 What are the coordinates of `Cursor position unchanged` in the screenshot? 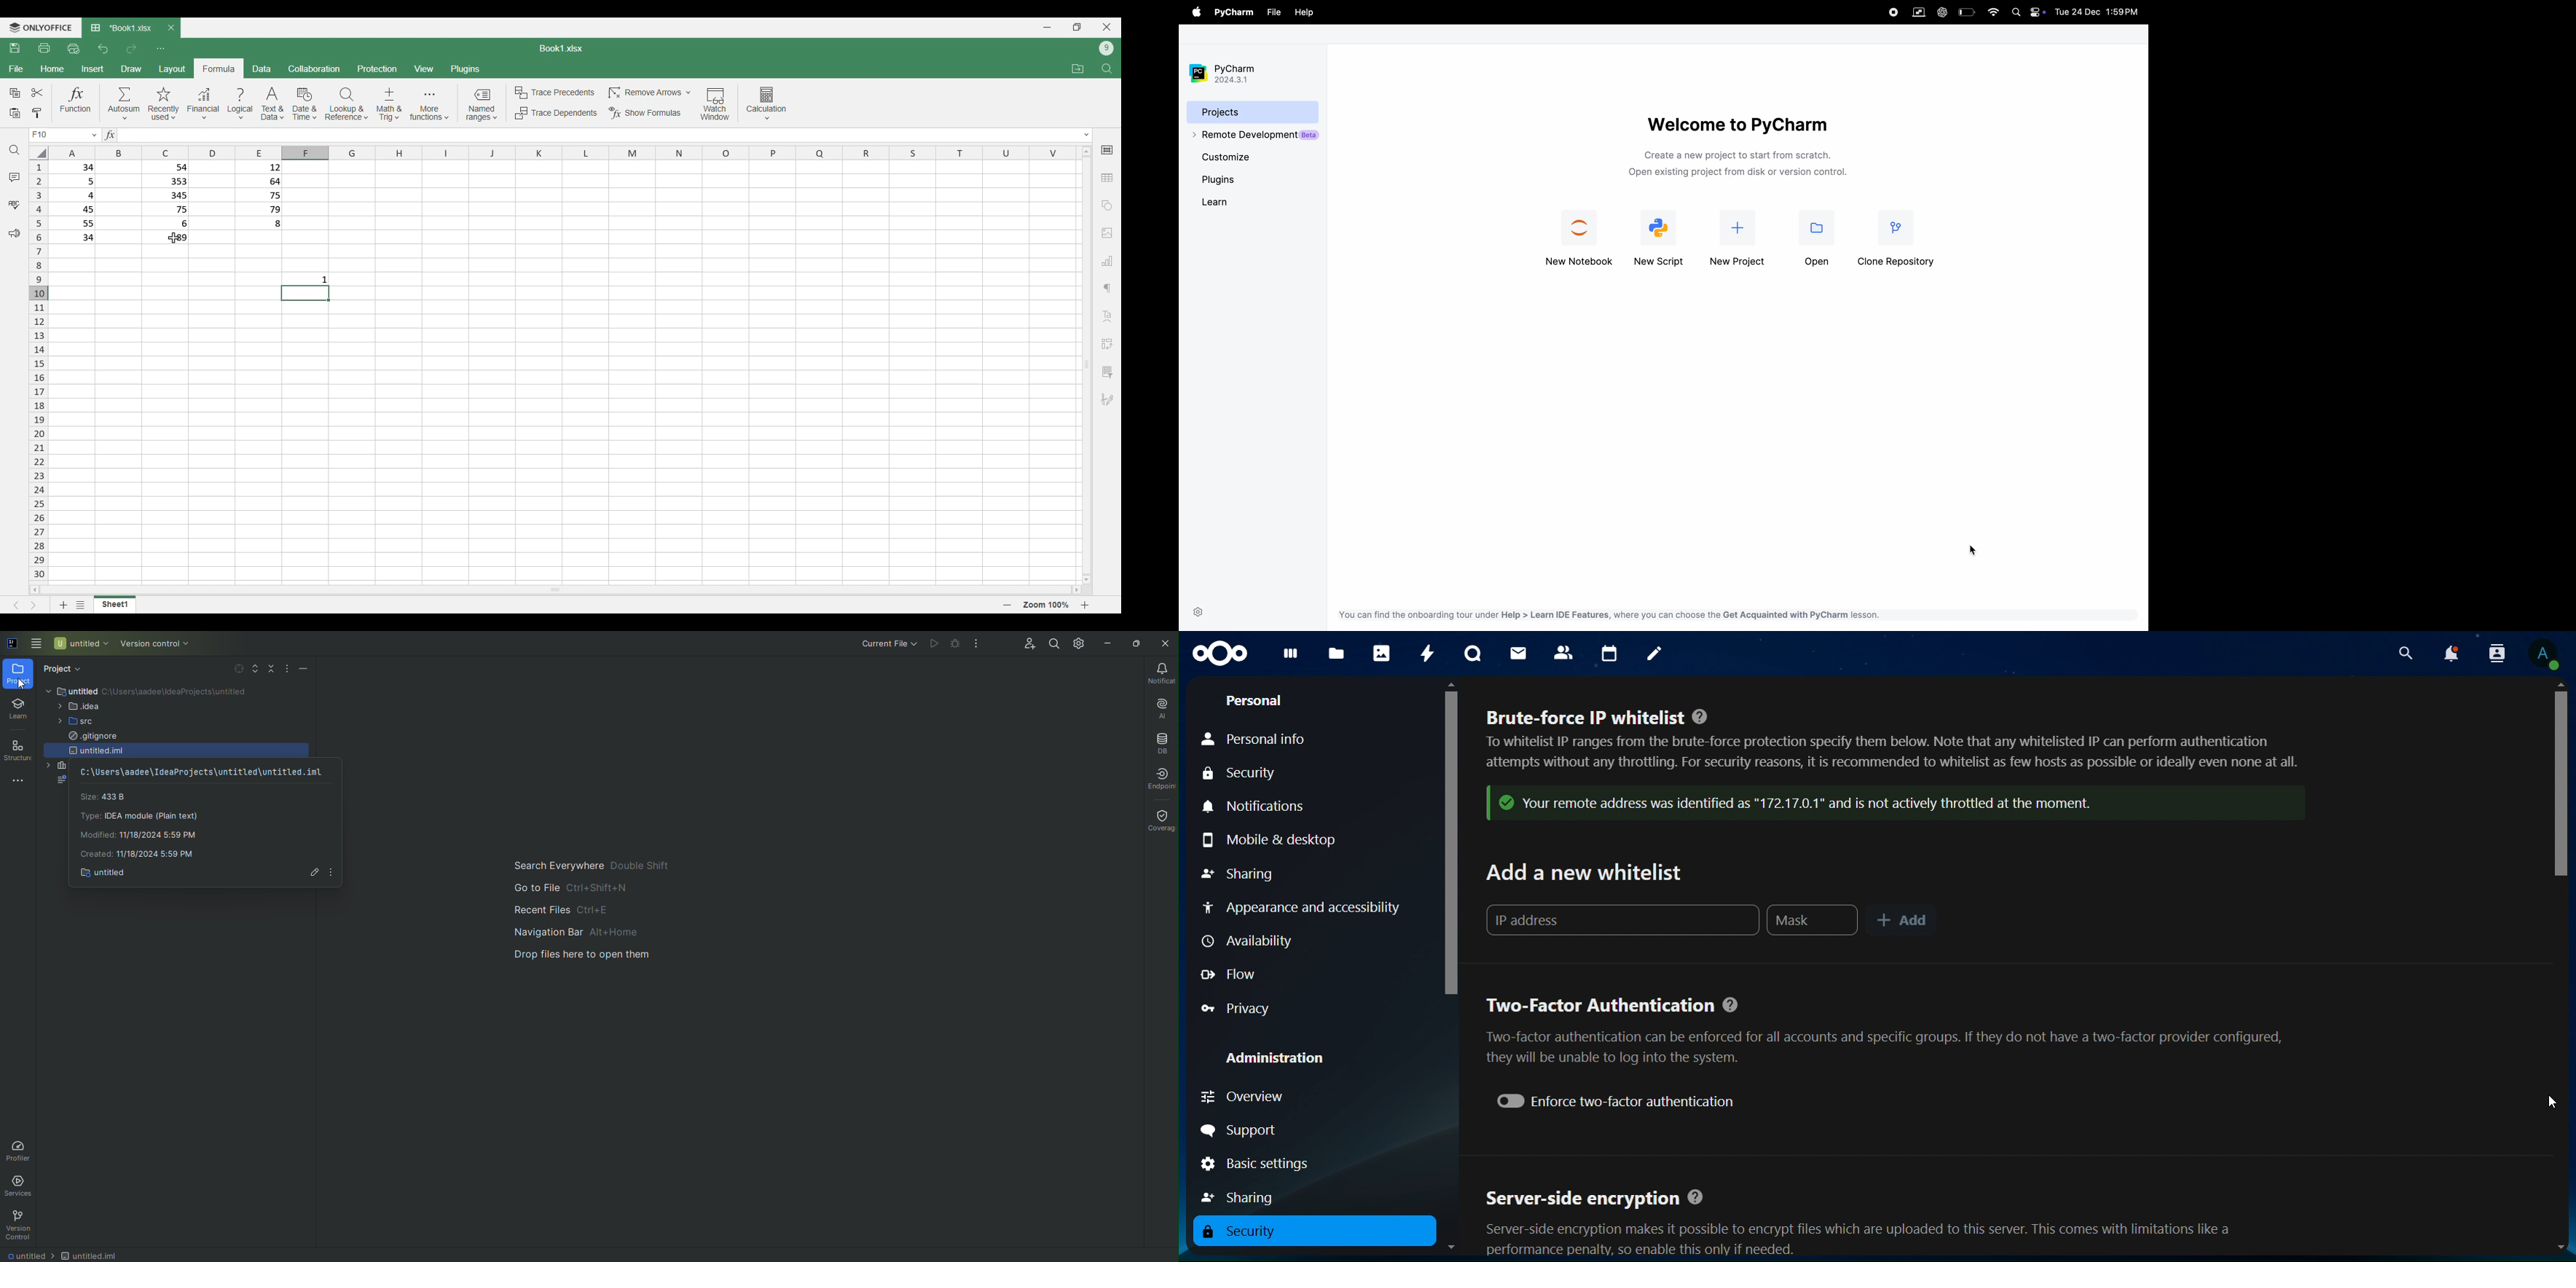 It's located at (173, 238).